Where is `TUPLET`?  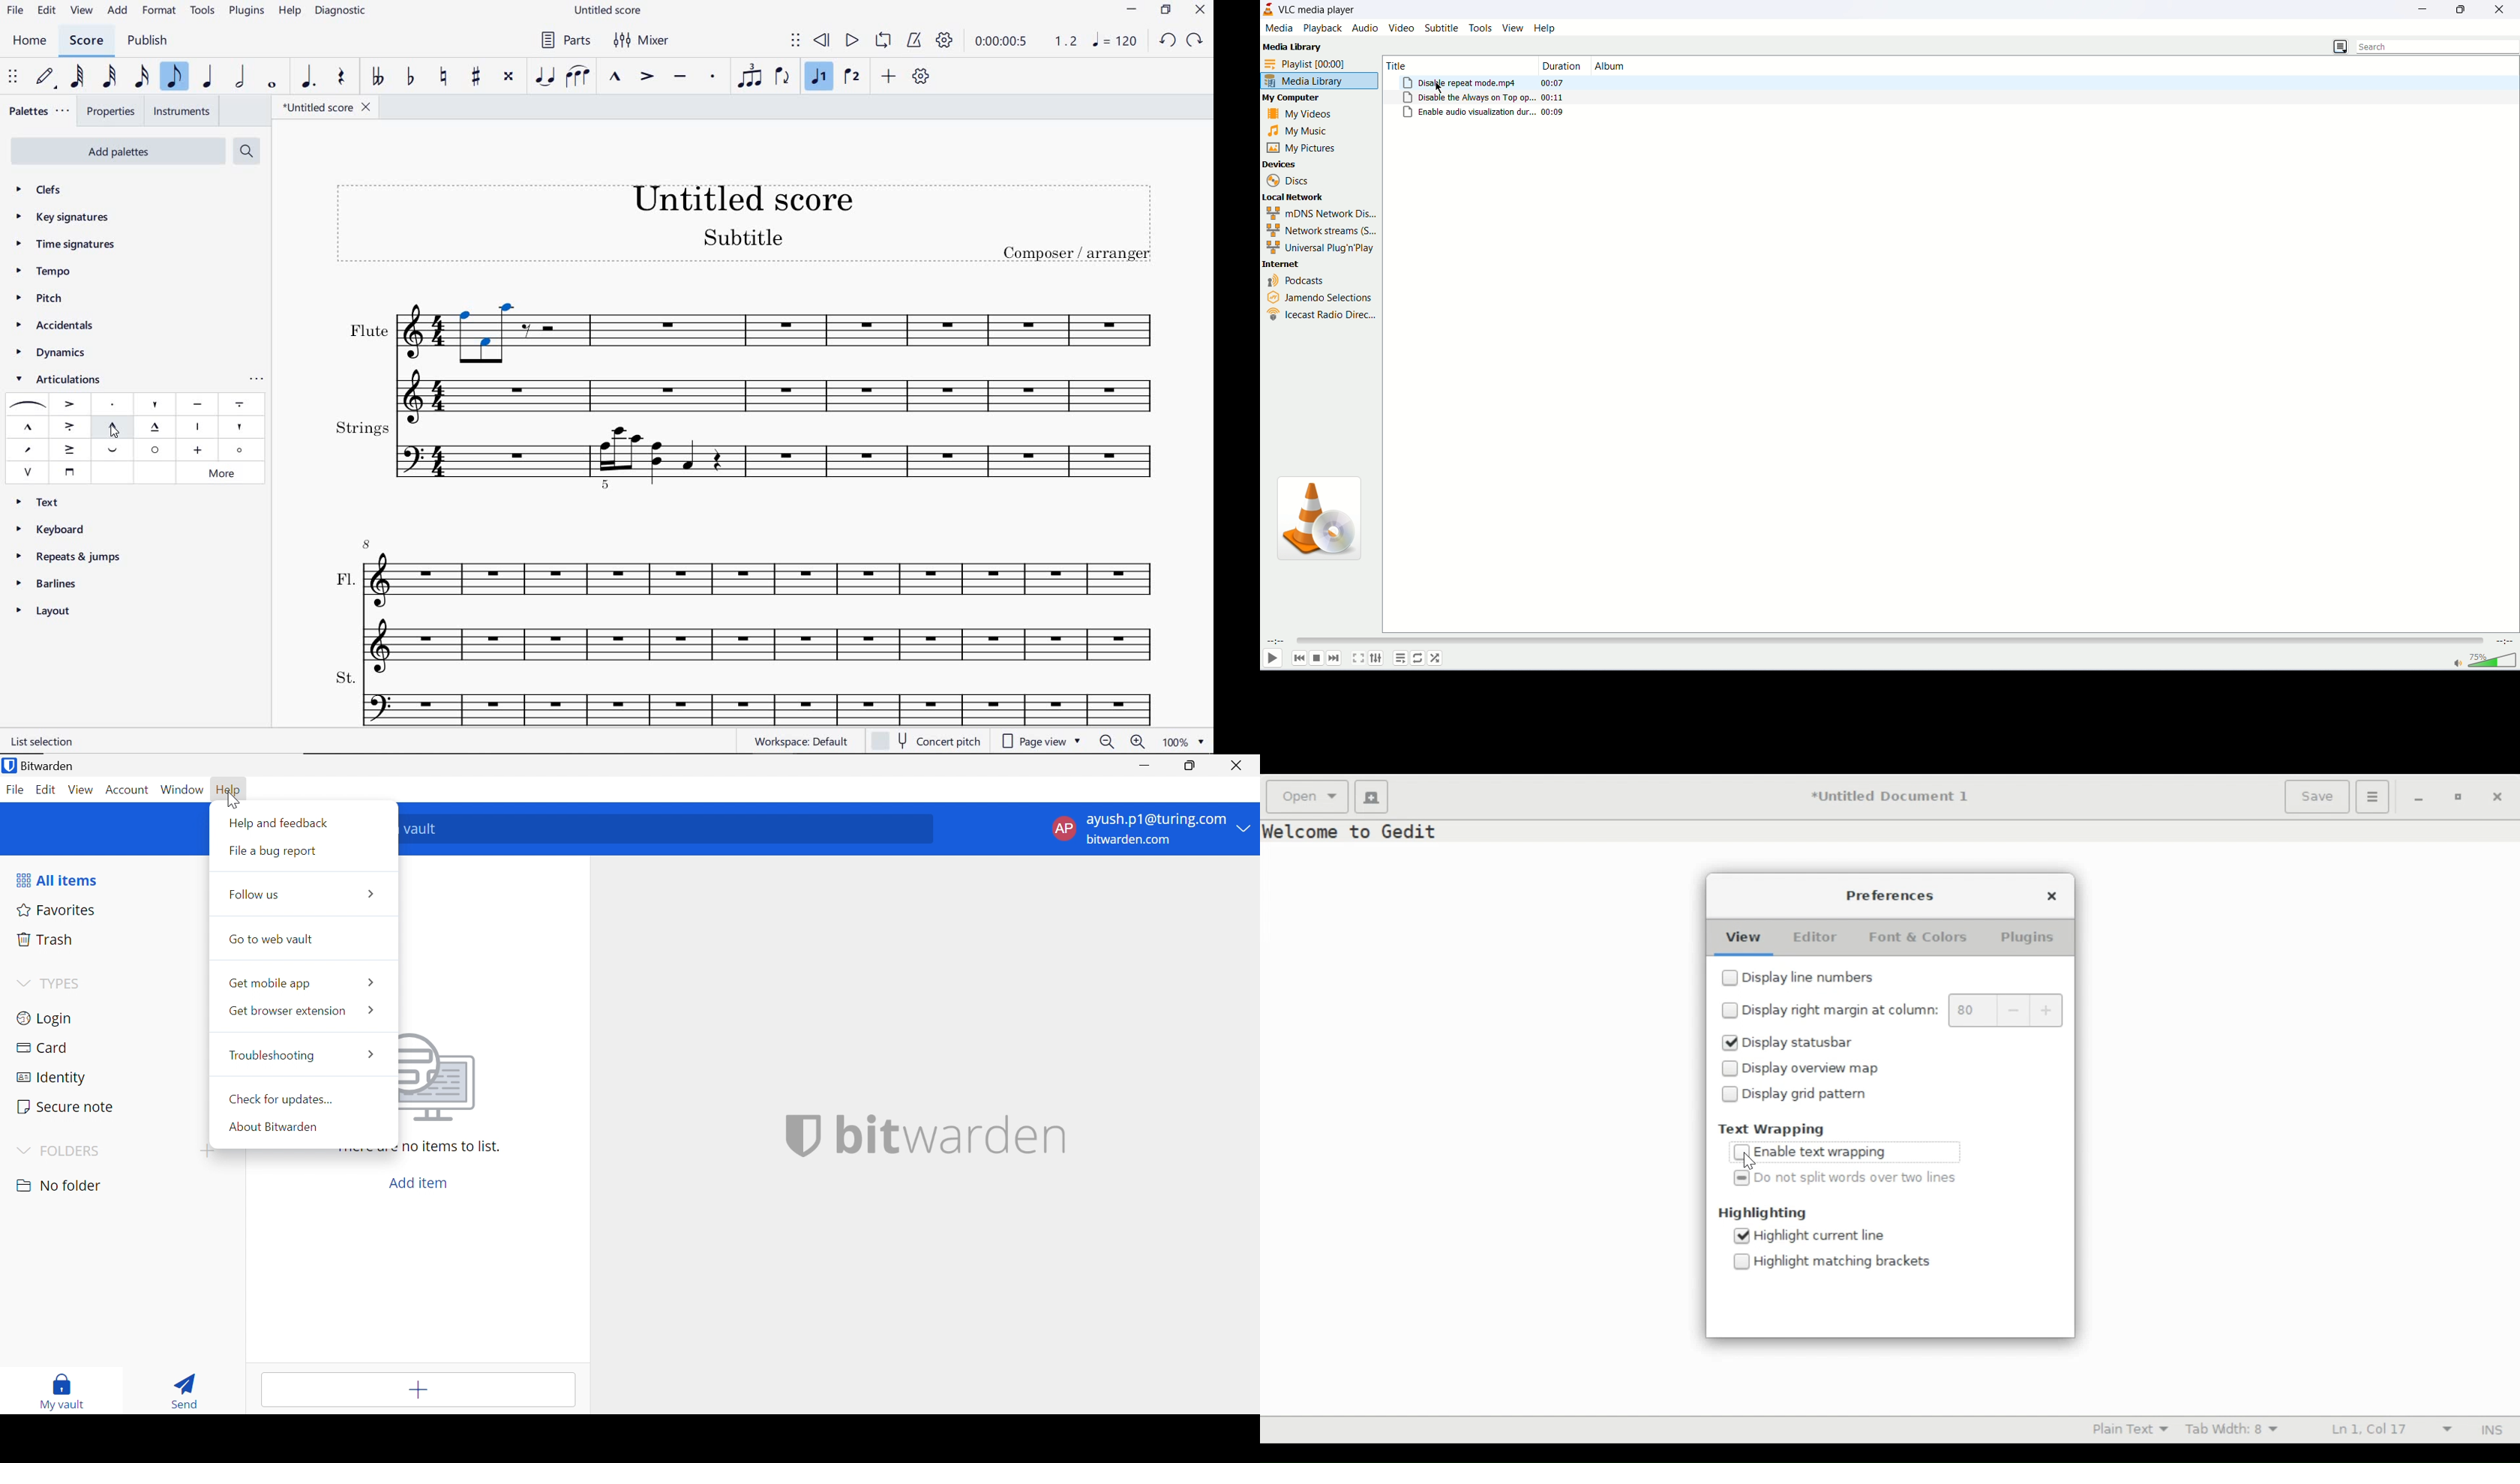 TUPLET is located at coordinates (749, 75).